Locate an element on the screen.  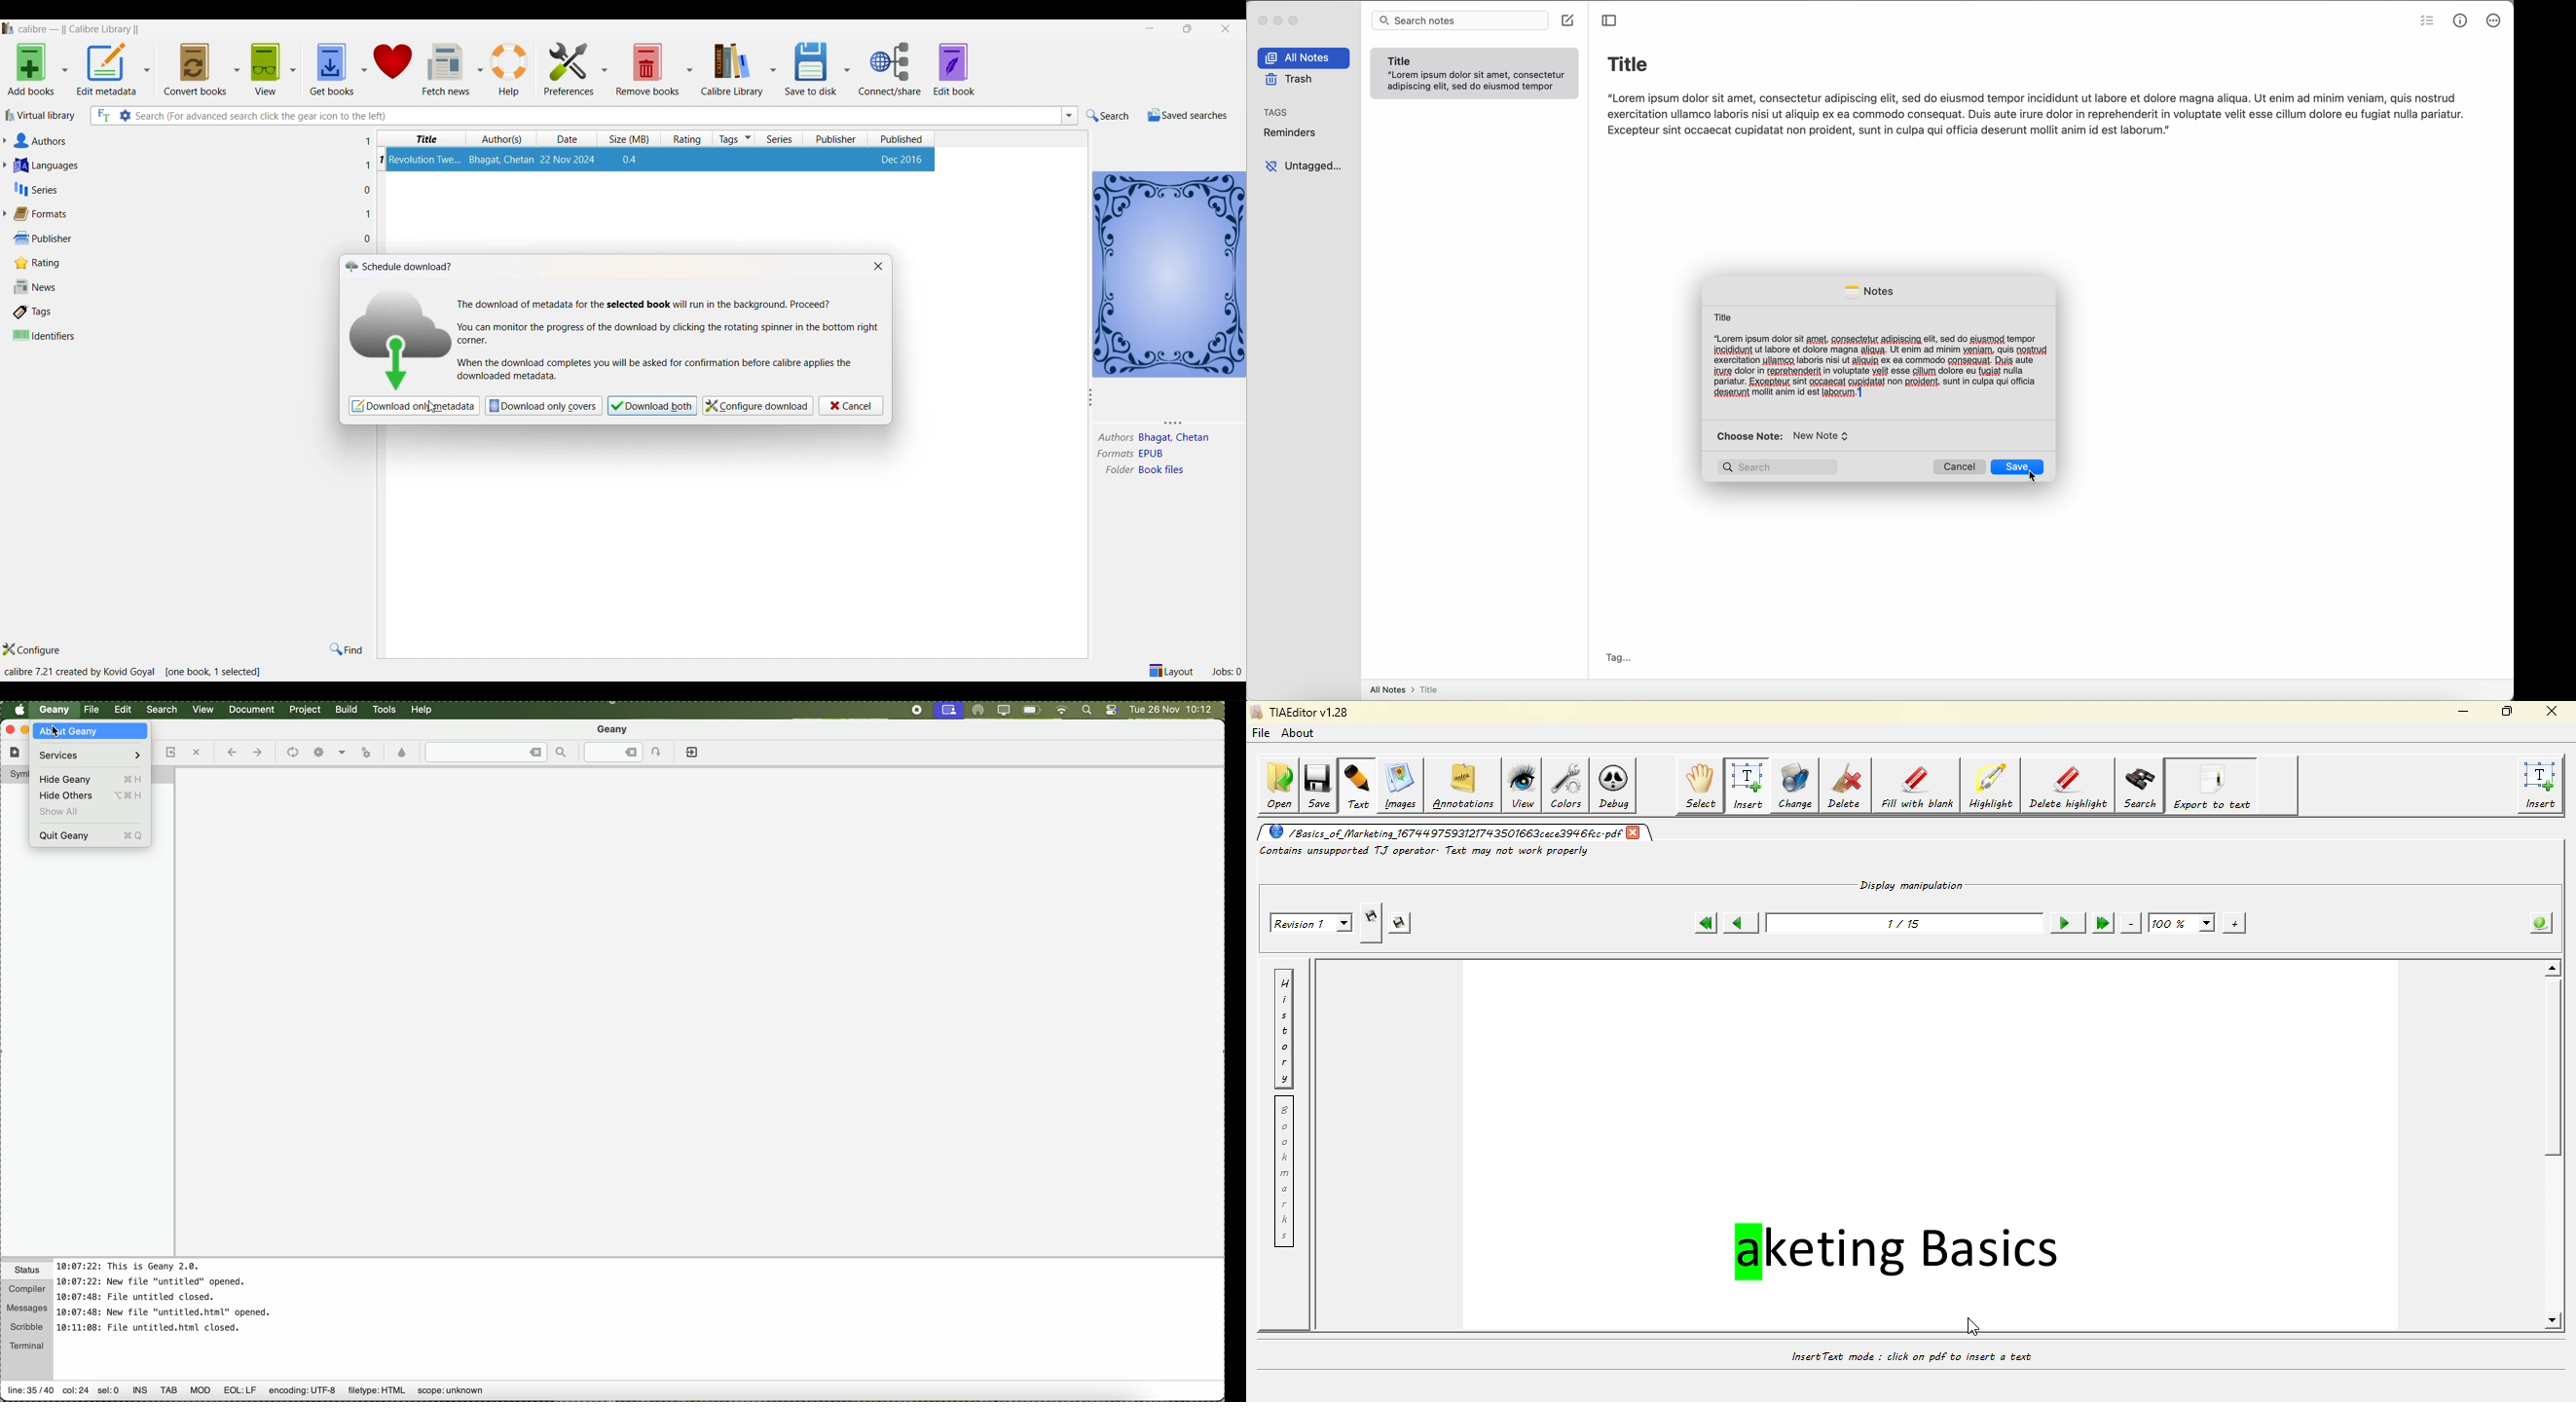
folder name is located at coordinates (1163, 473).